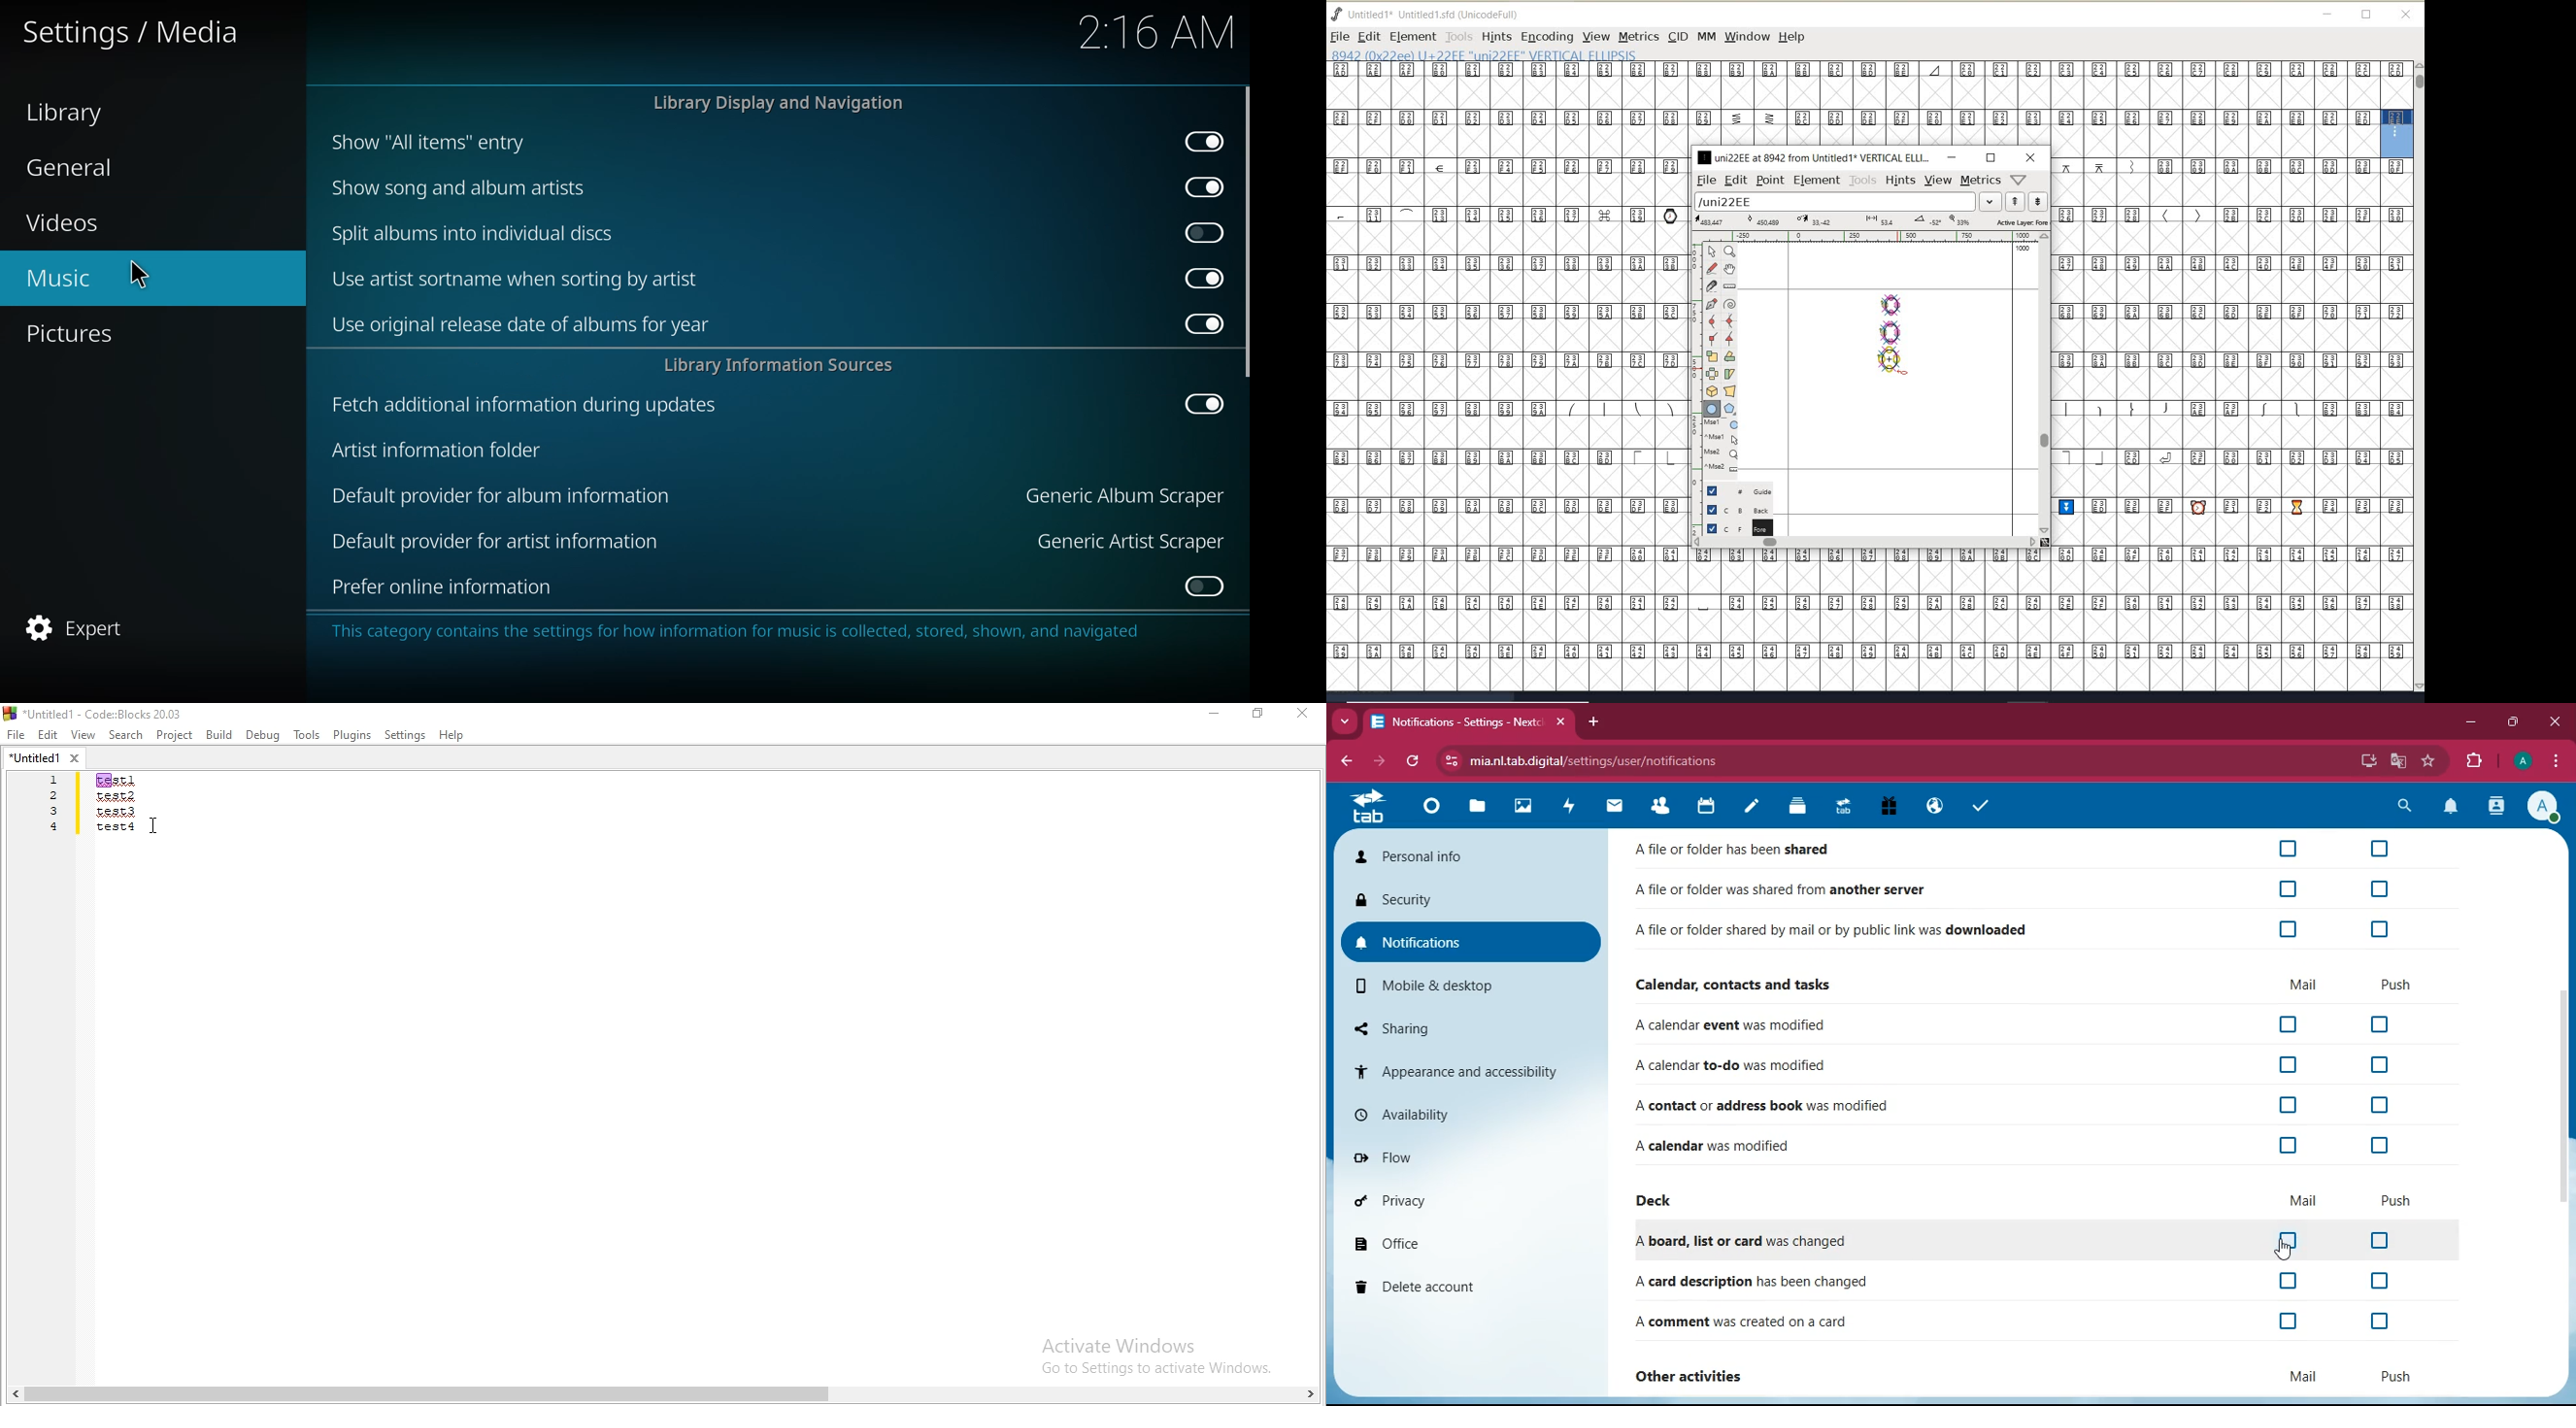 The height and width of the screenshot is (1428, 2576). What do you see at coordinates (1465, 1155) in the screenshot?
I see `flow` at bounding box center [1465, 1155].